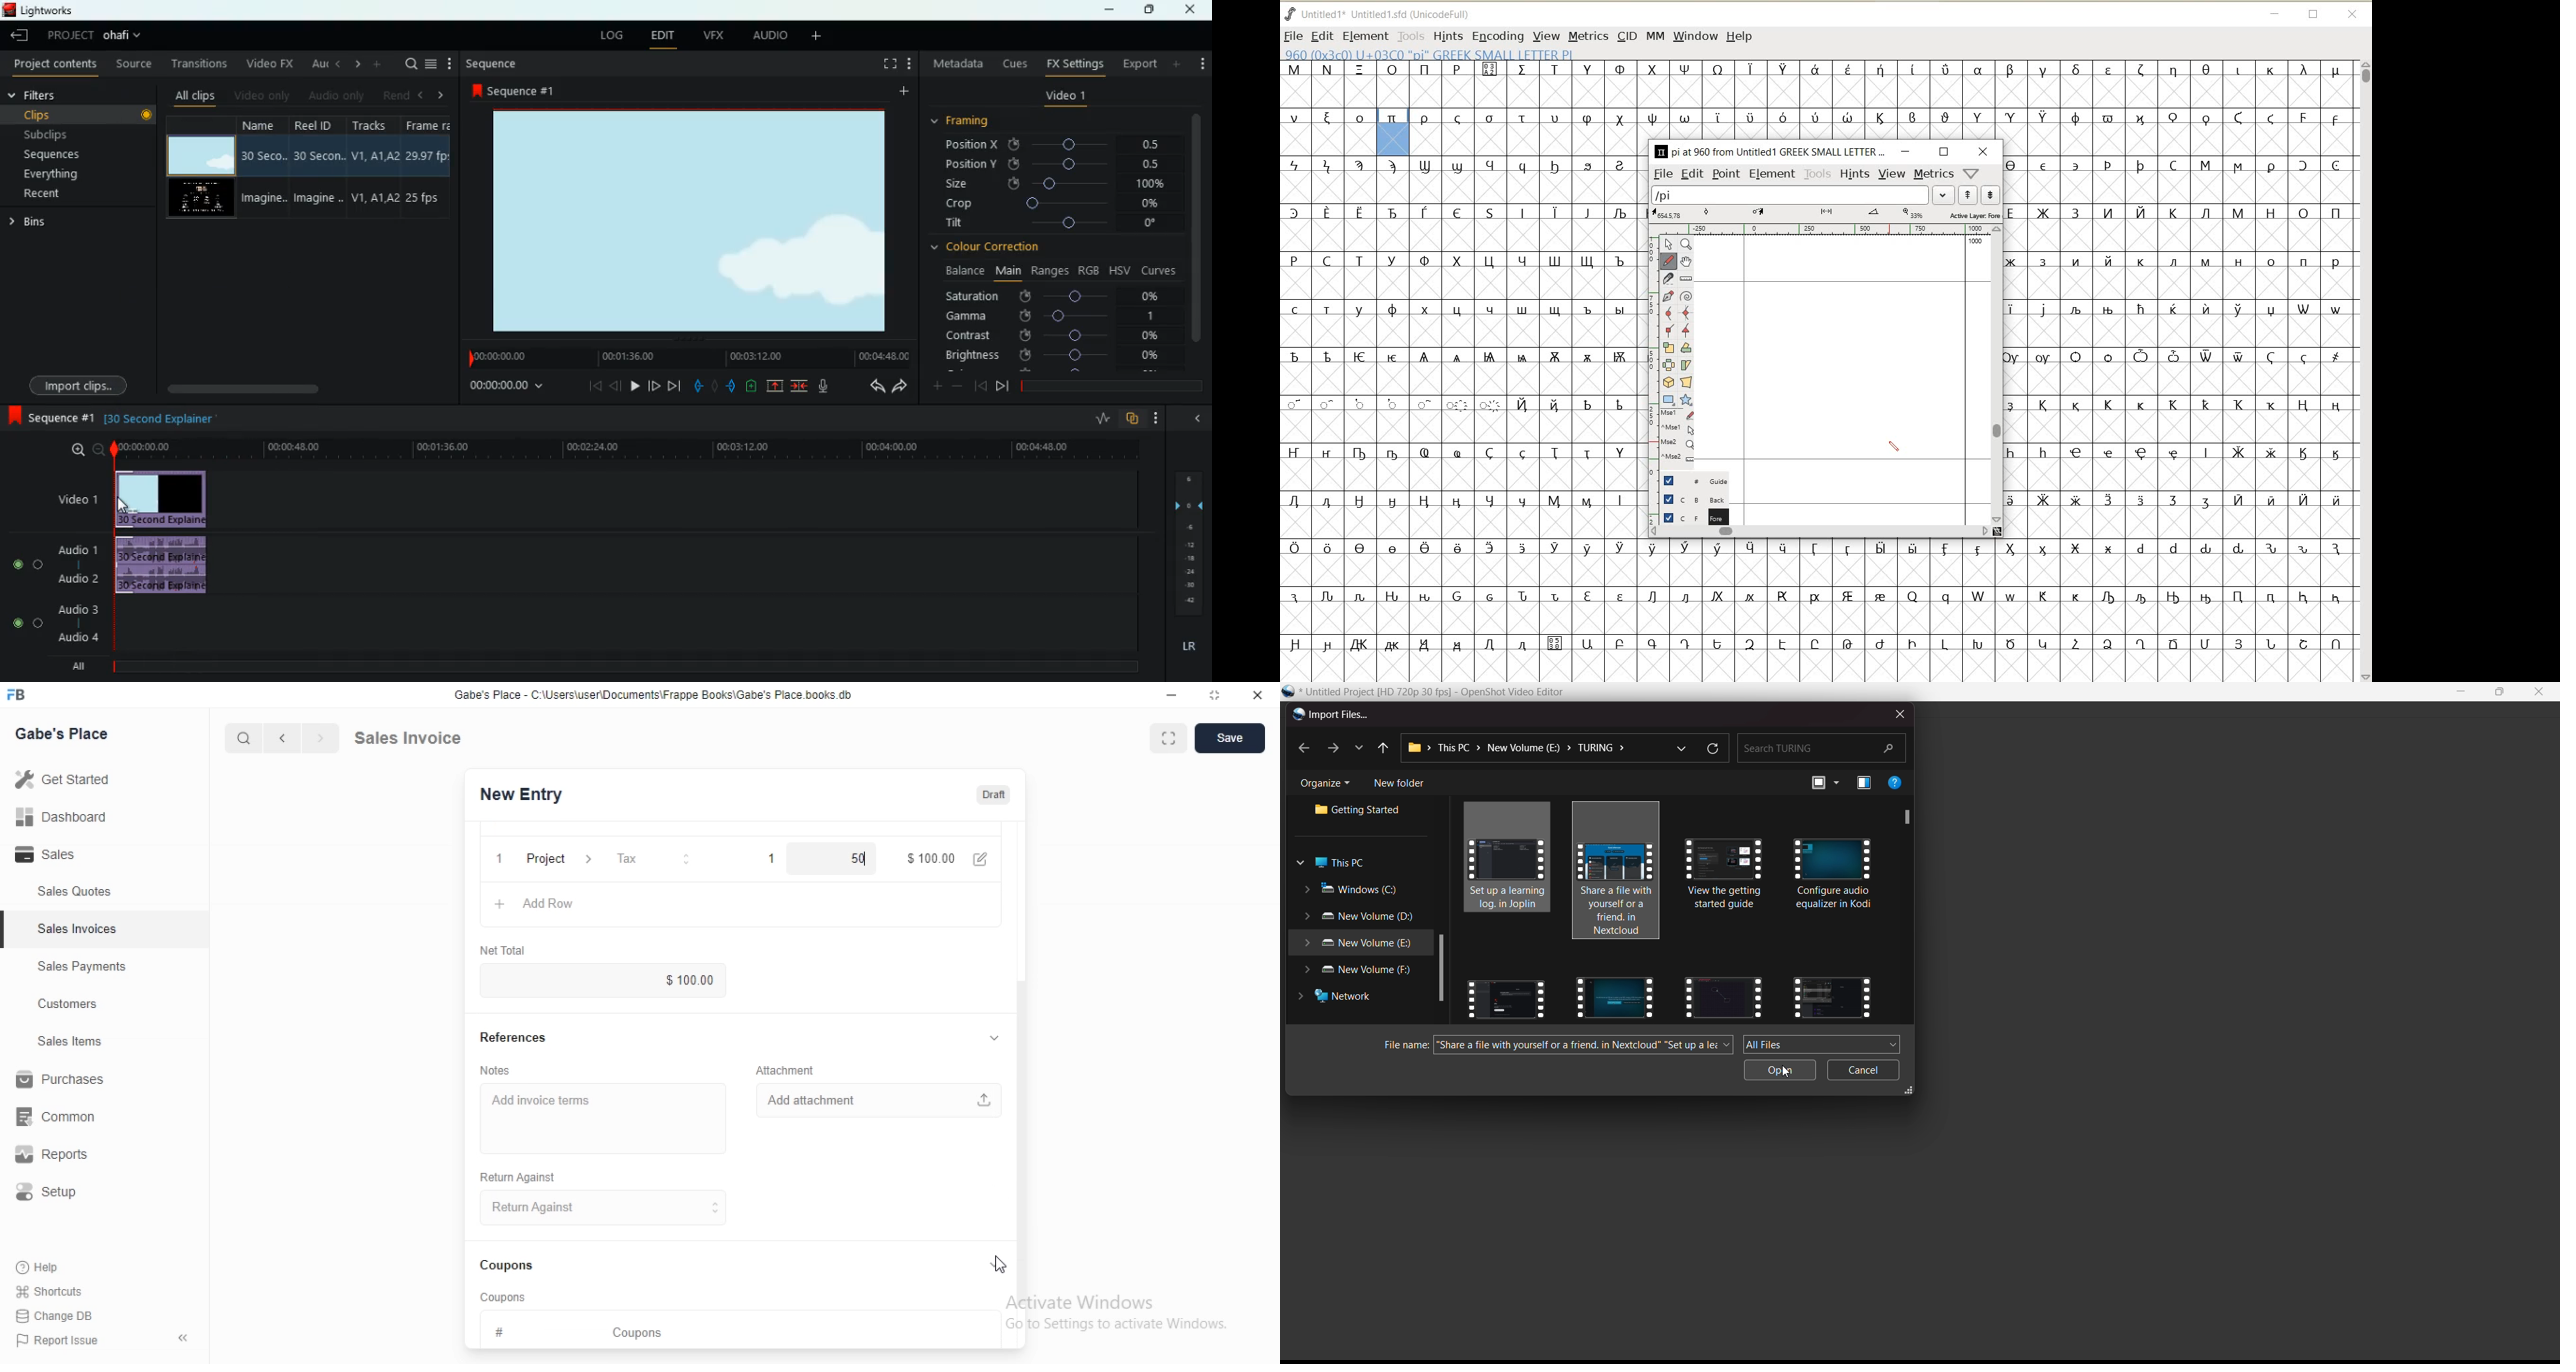 The image size is (2576, 1372). Describe the element at coordinates (495, 856) in the screenshot. I see `1` at that location.